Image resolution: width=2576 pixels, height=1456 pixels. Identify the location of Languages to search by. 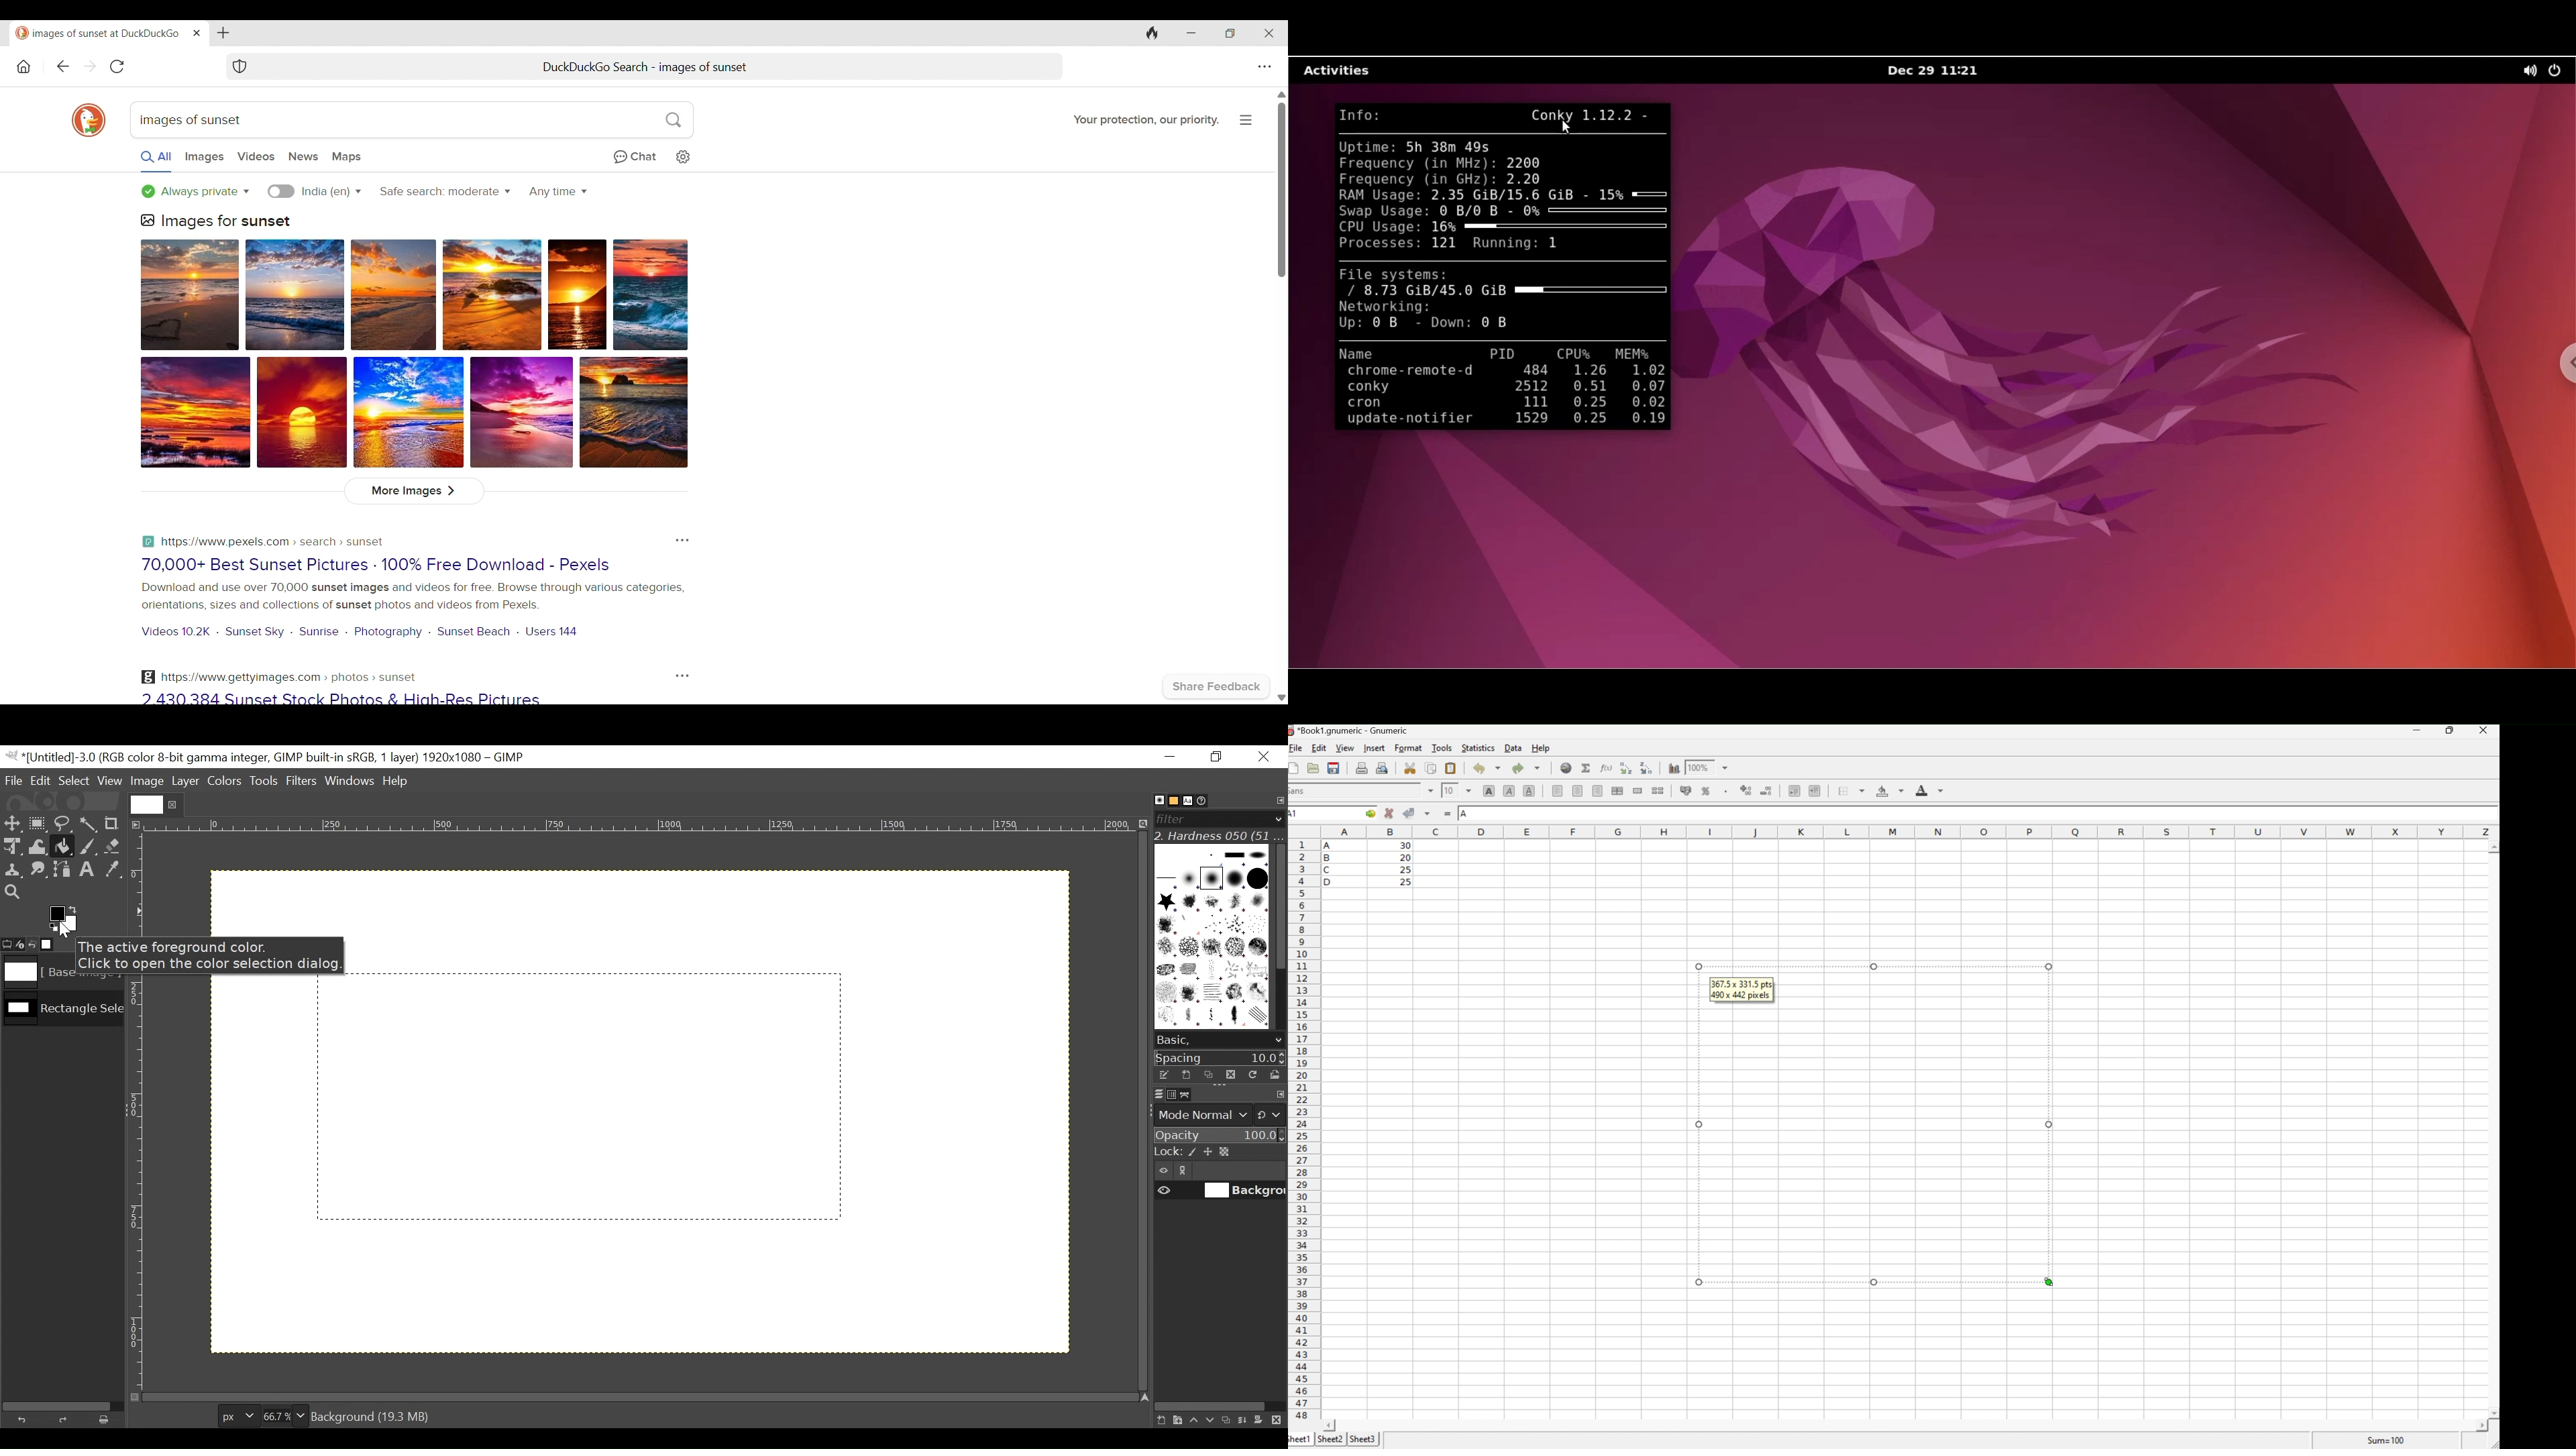
(331, 191).